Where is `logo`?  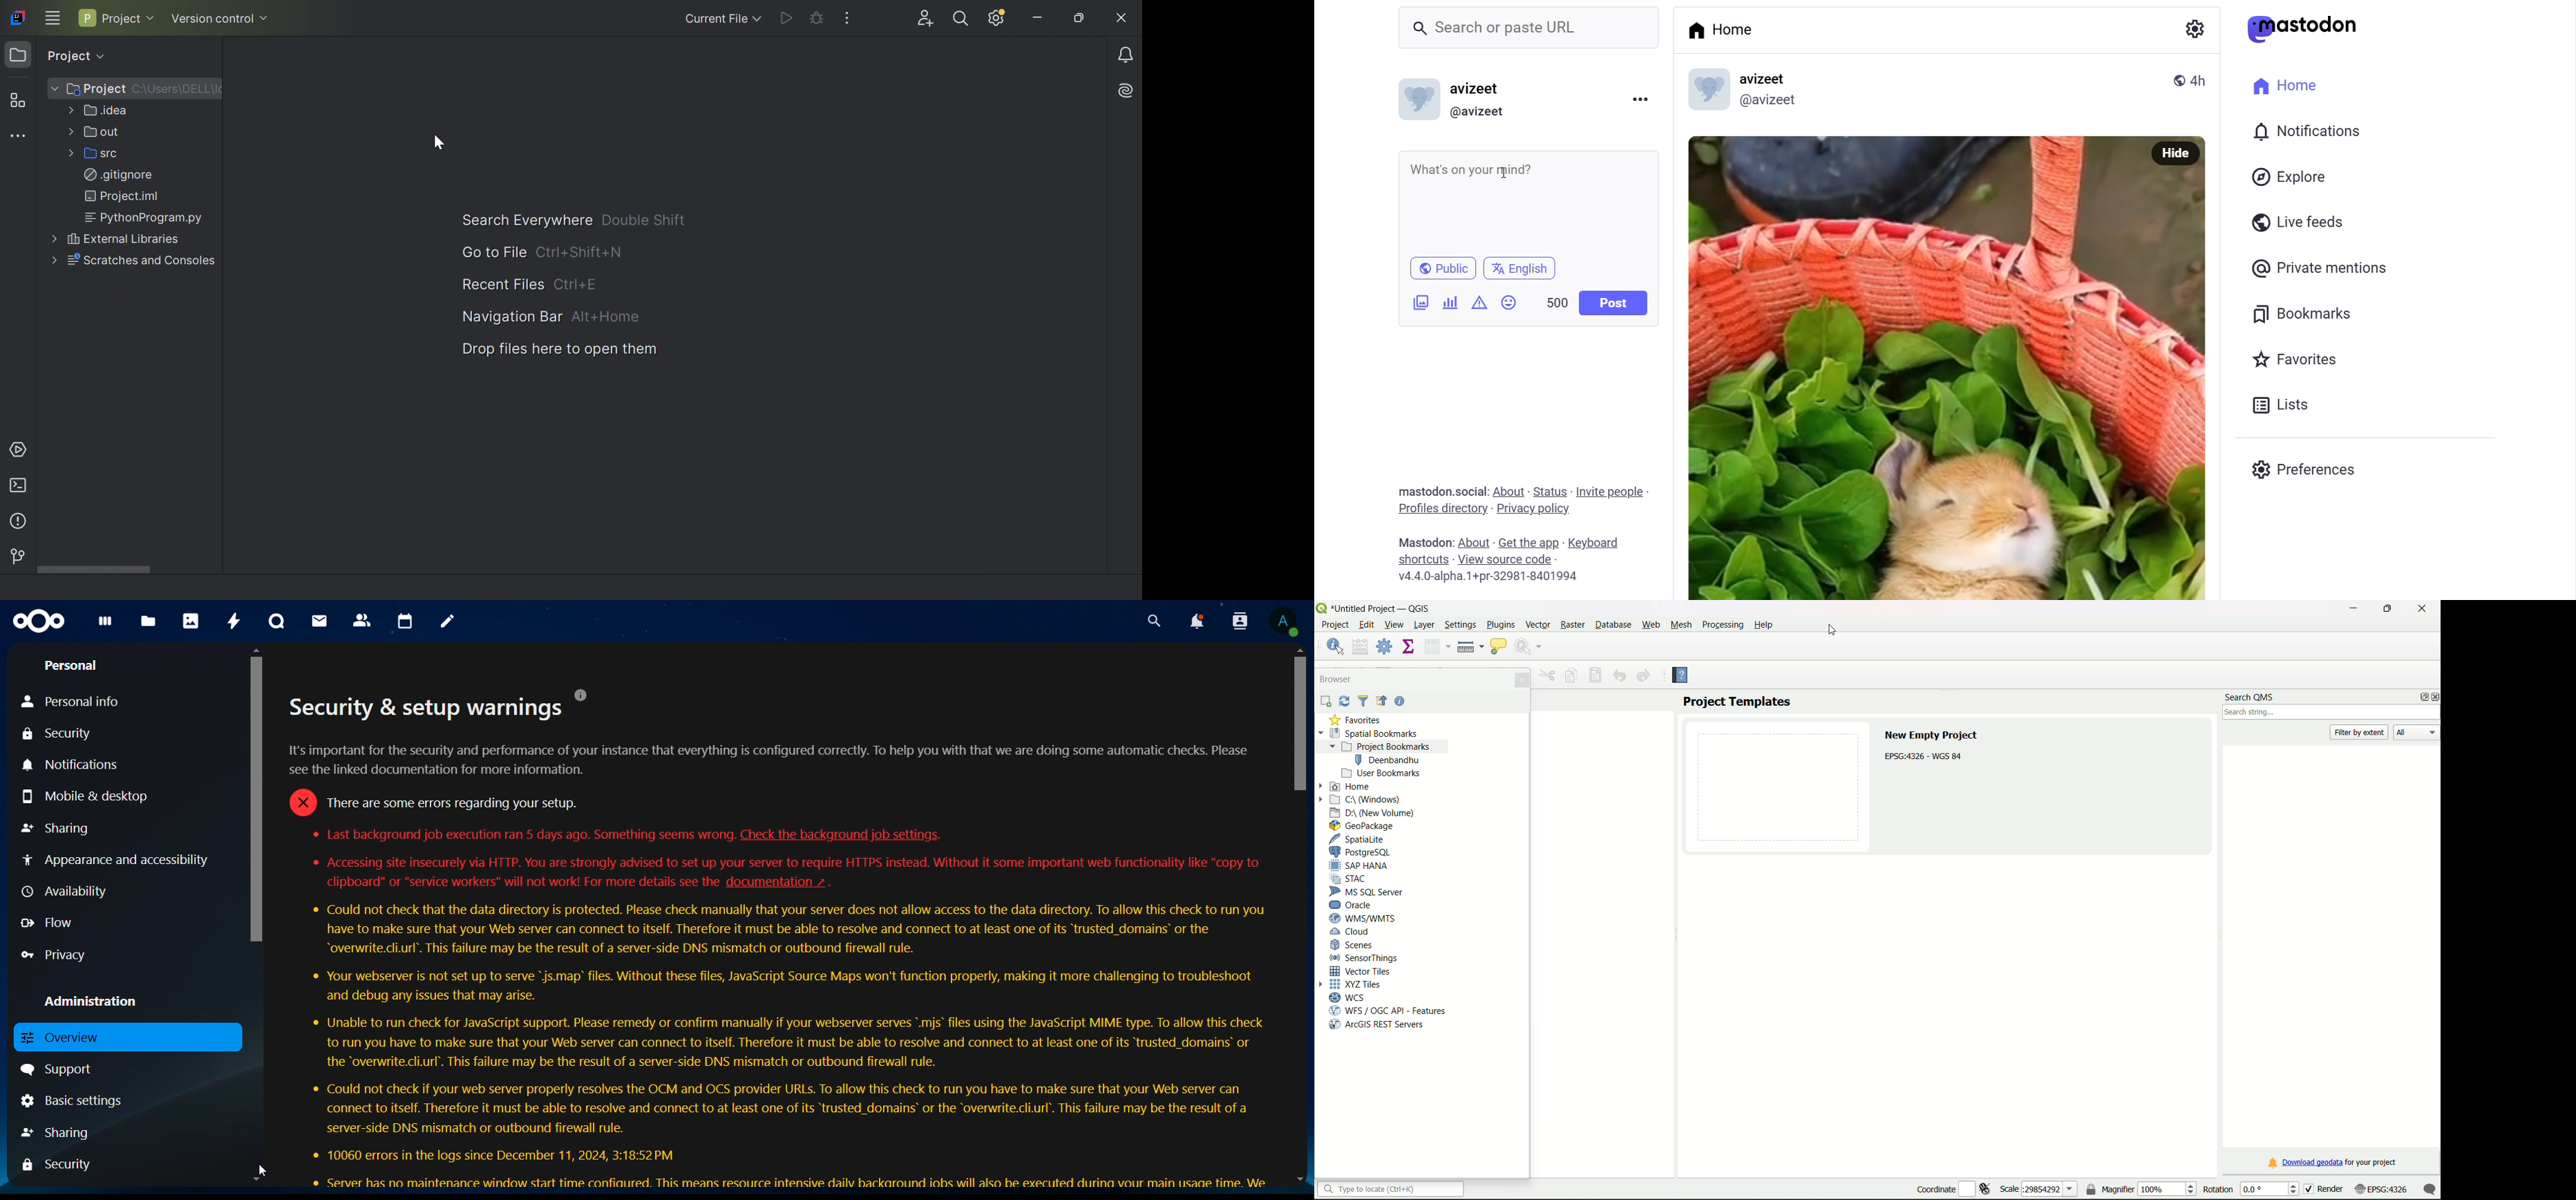
logo is located at coordinates (40, 622).